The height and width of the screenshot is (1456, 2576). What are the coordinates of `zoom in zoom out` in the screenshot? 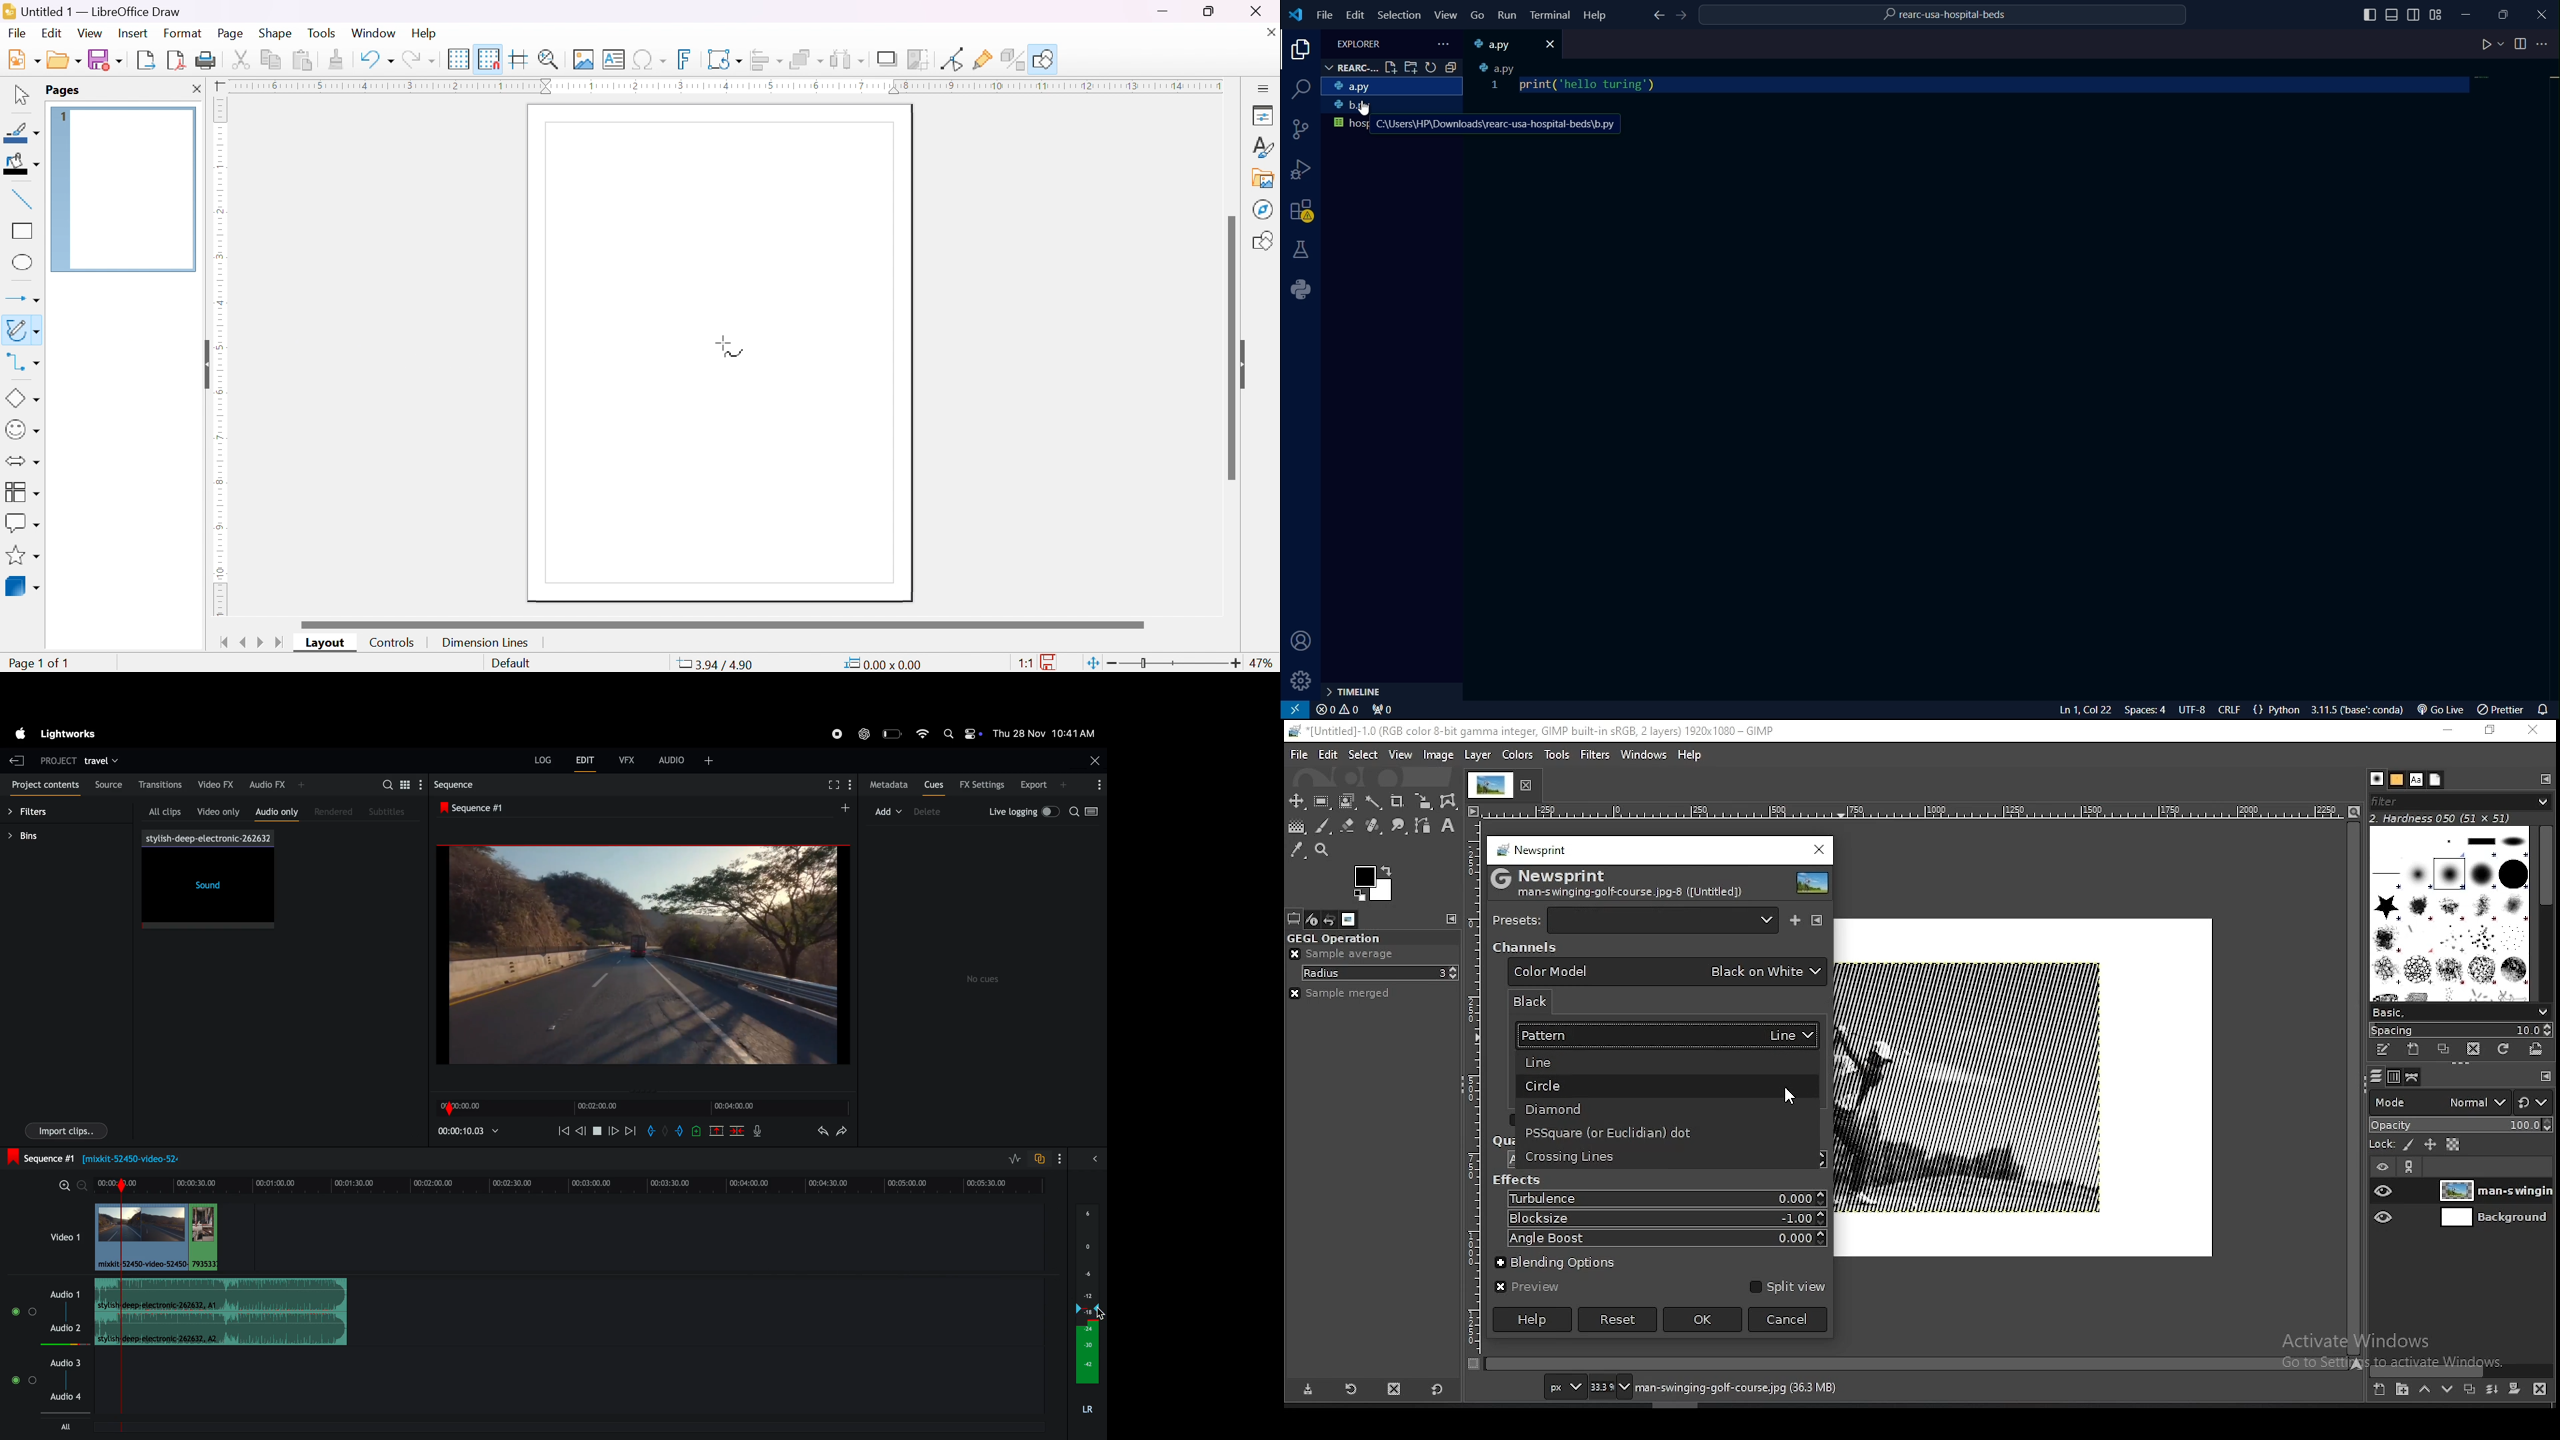 It's located at (72, 1186).